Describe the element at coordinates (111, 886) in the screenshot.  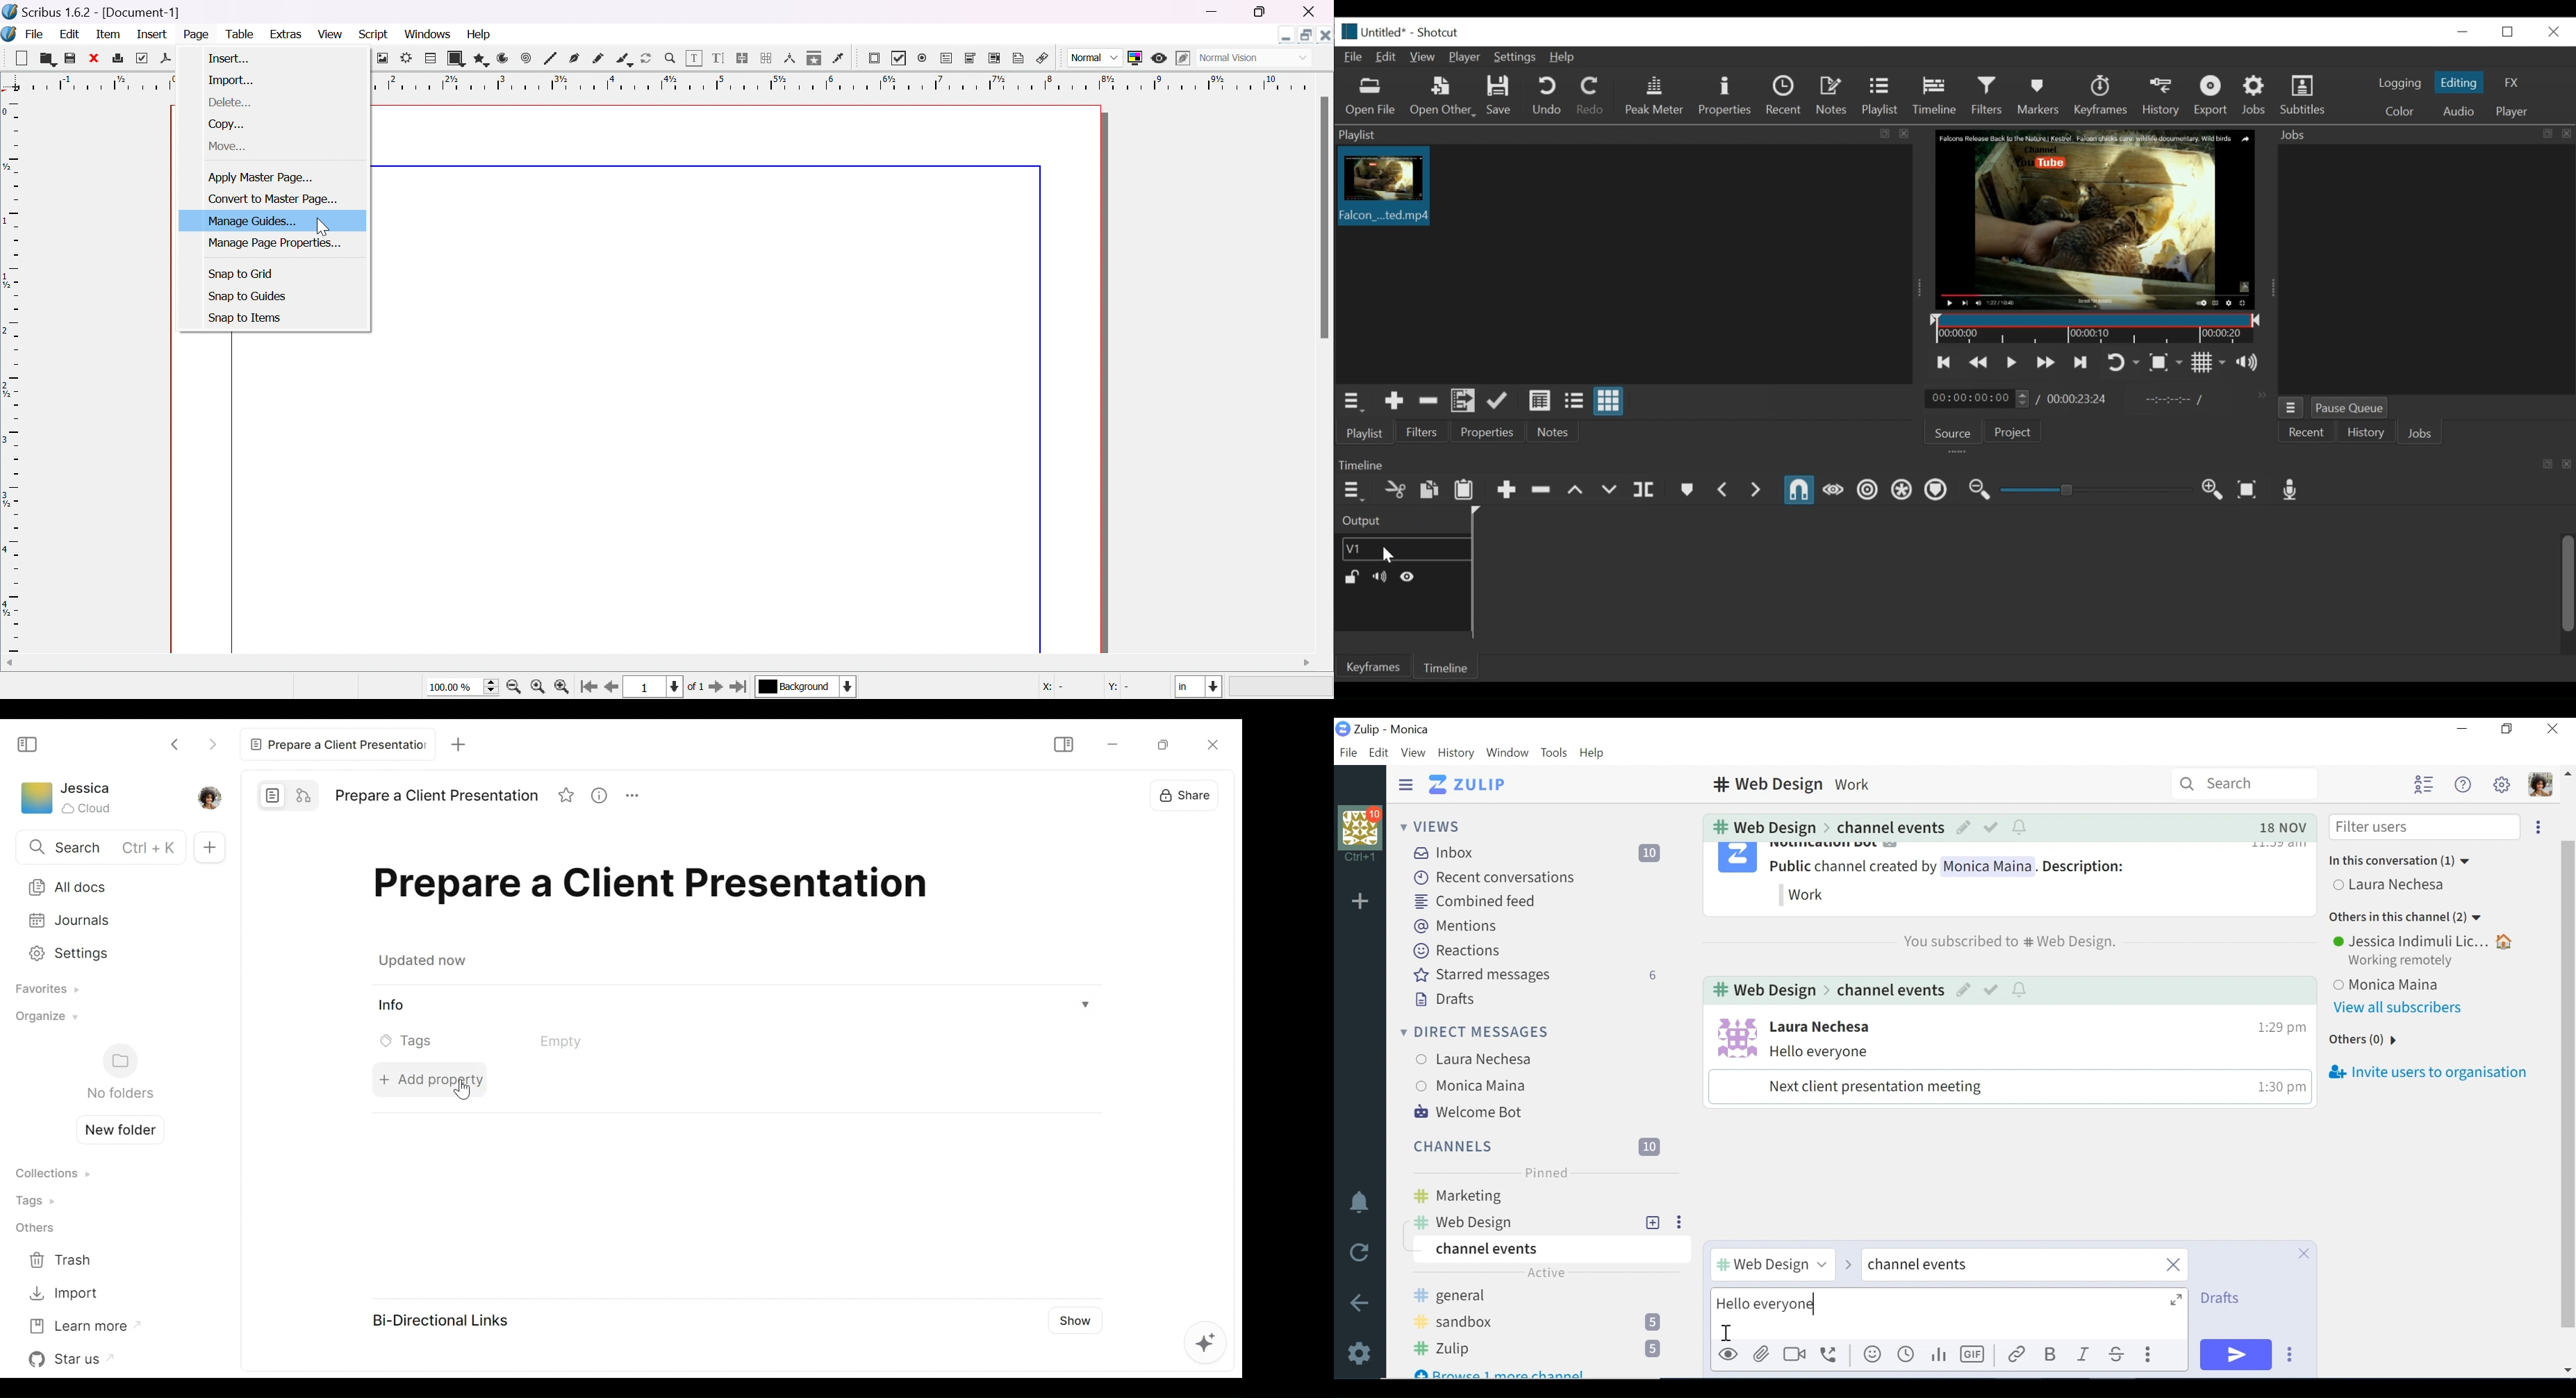
I see `All Documents` at that location.